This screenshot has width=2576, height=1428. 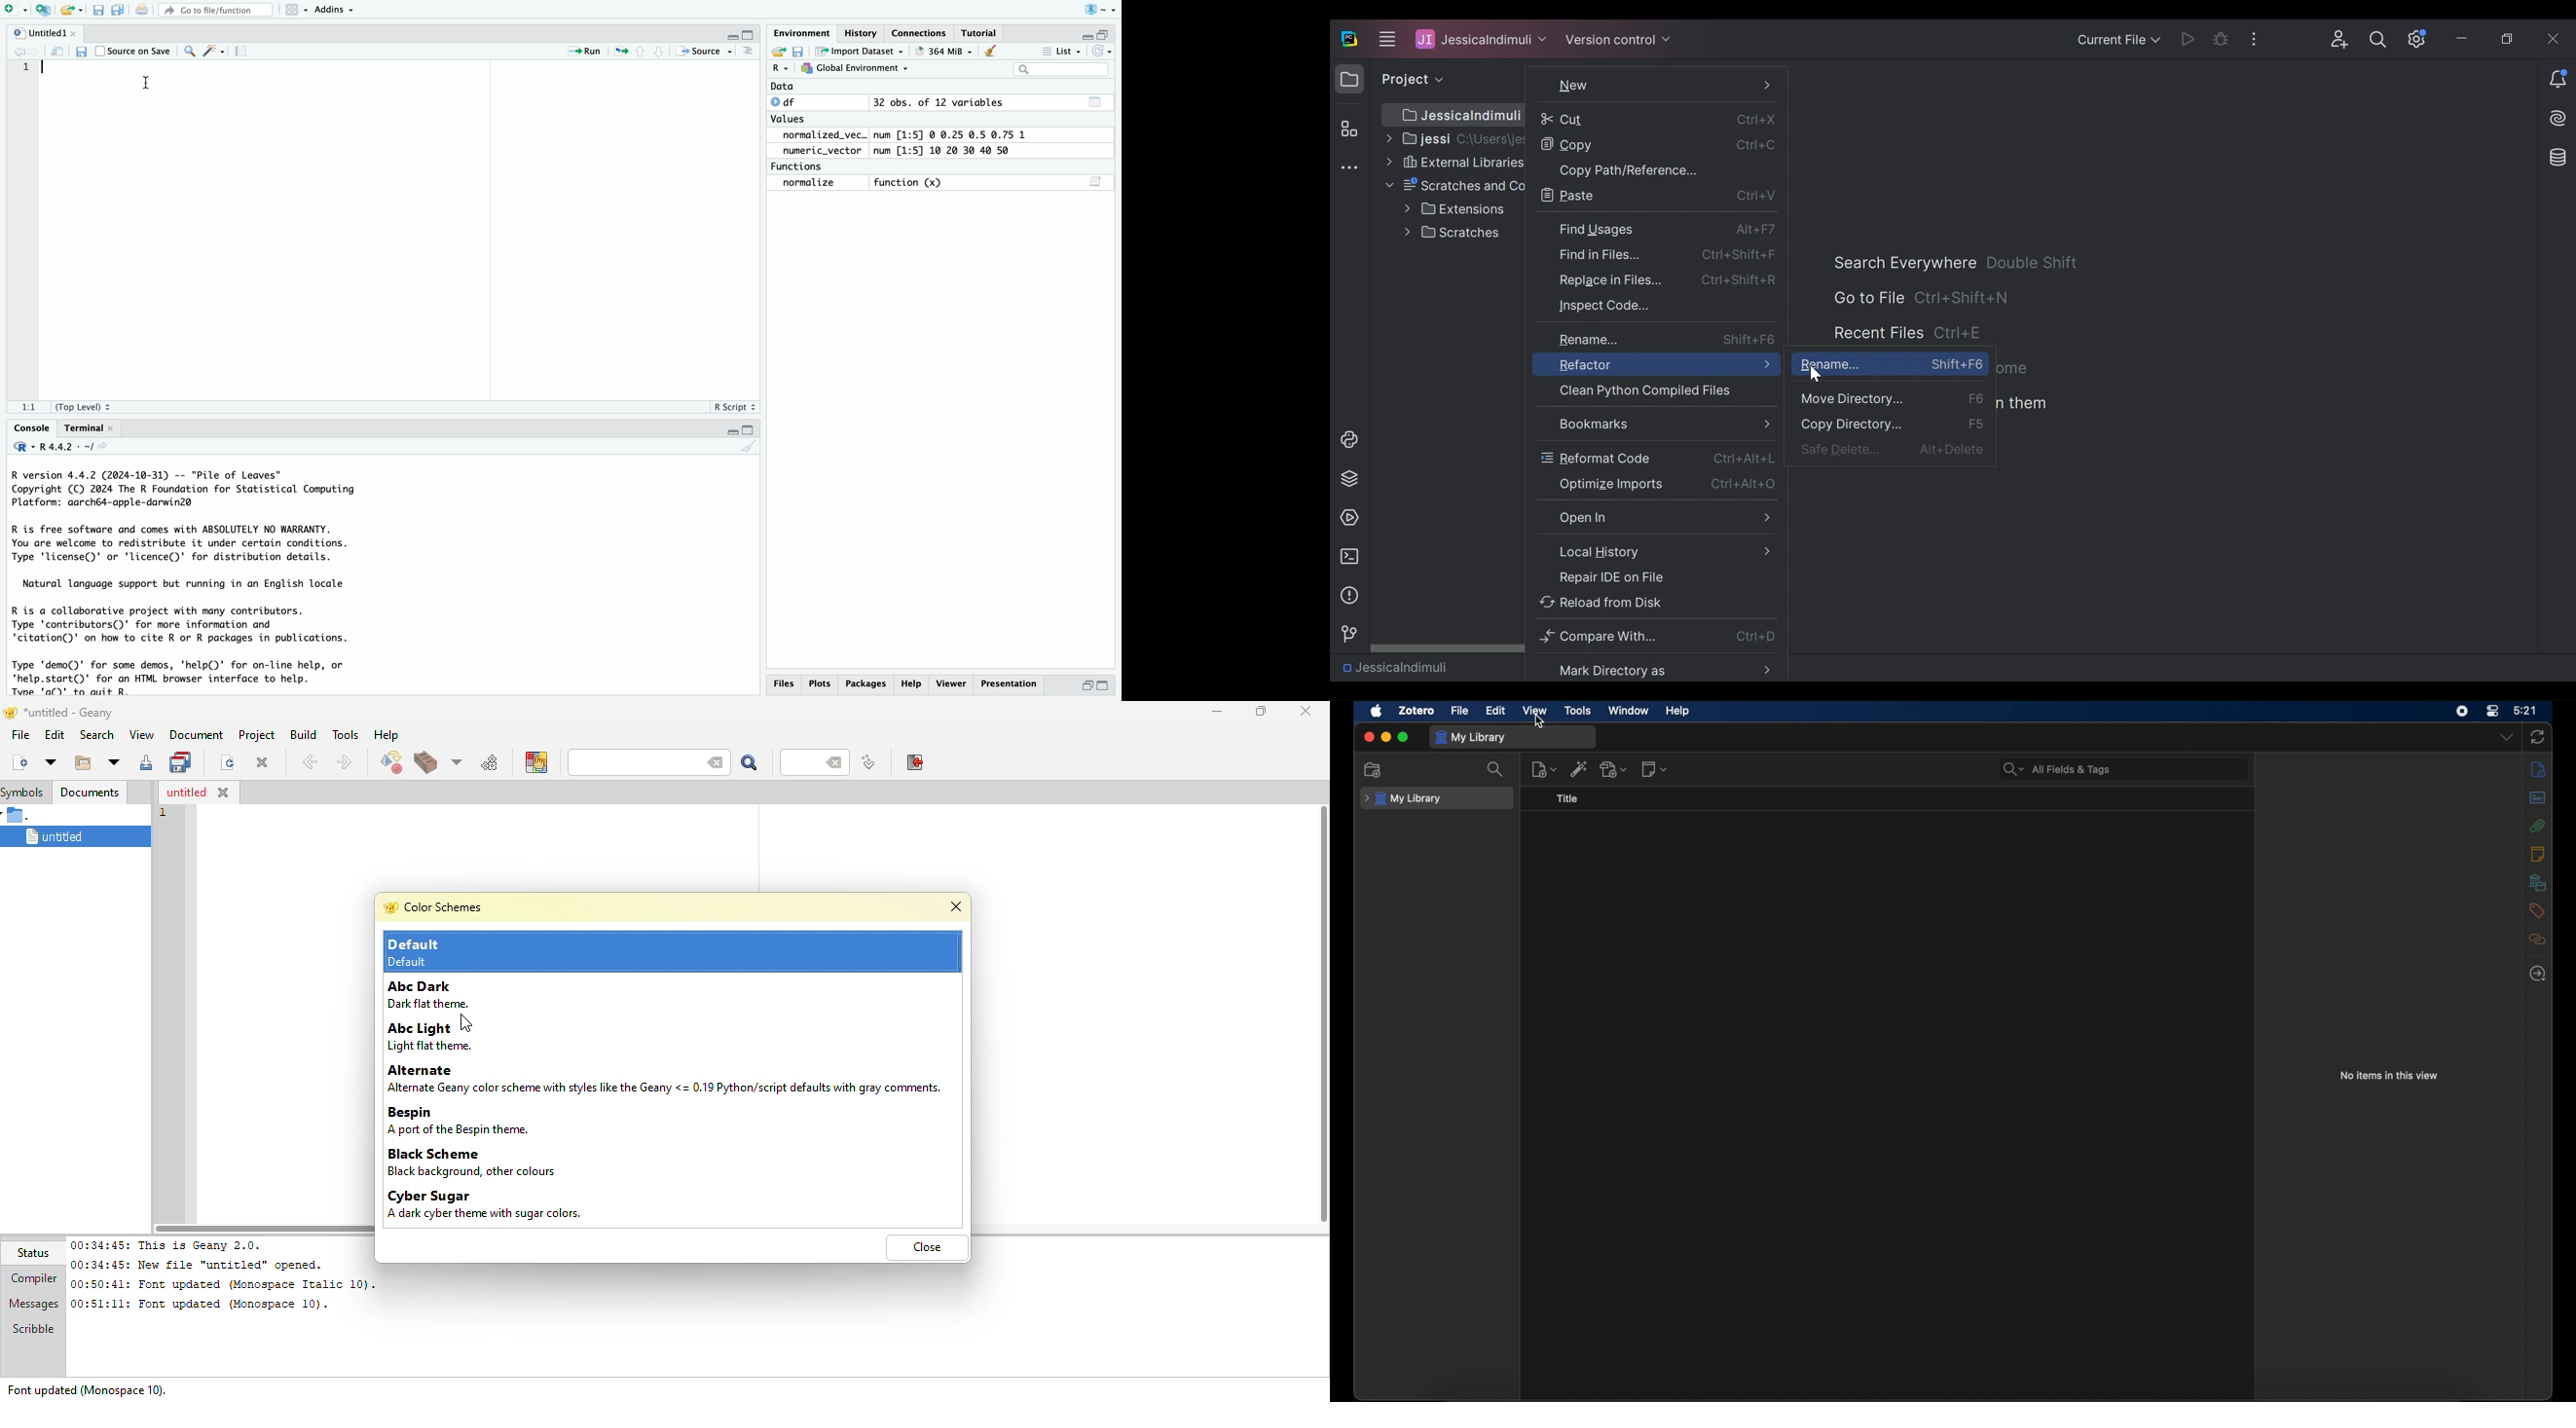 What do you see at coordinates (810, 183) in the screenshot?
I see `Normalize` at bounding box center [810, 183].